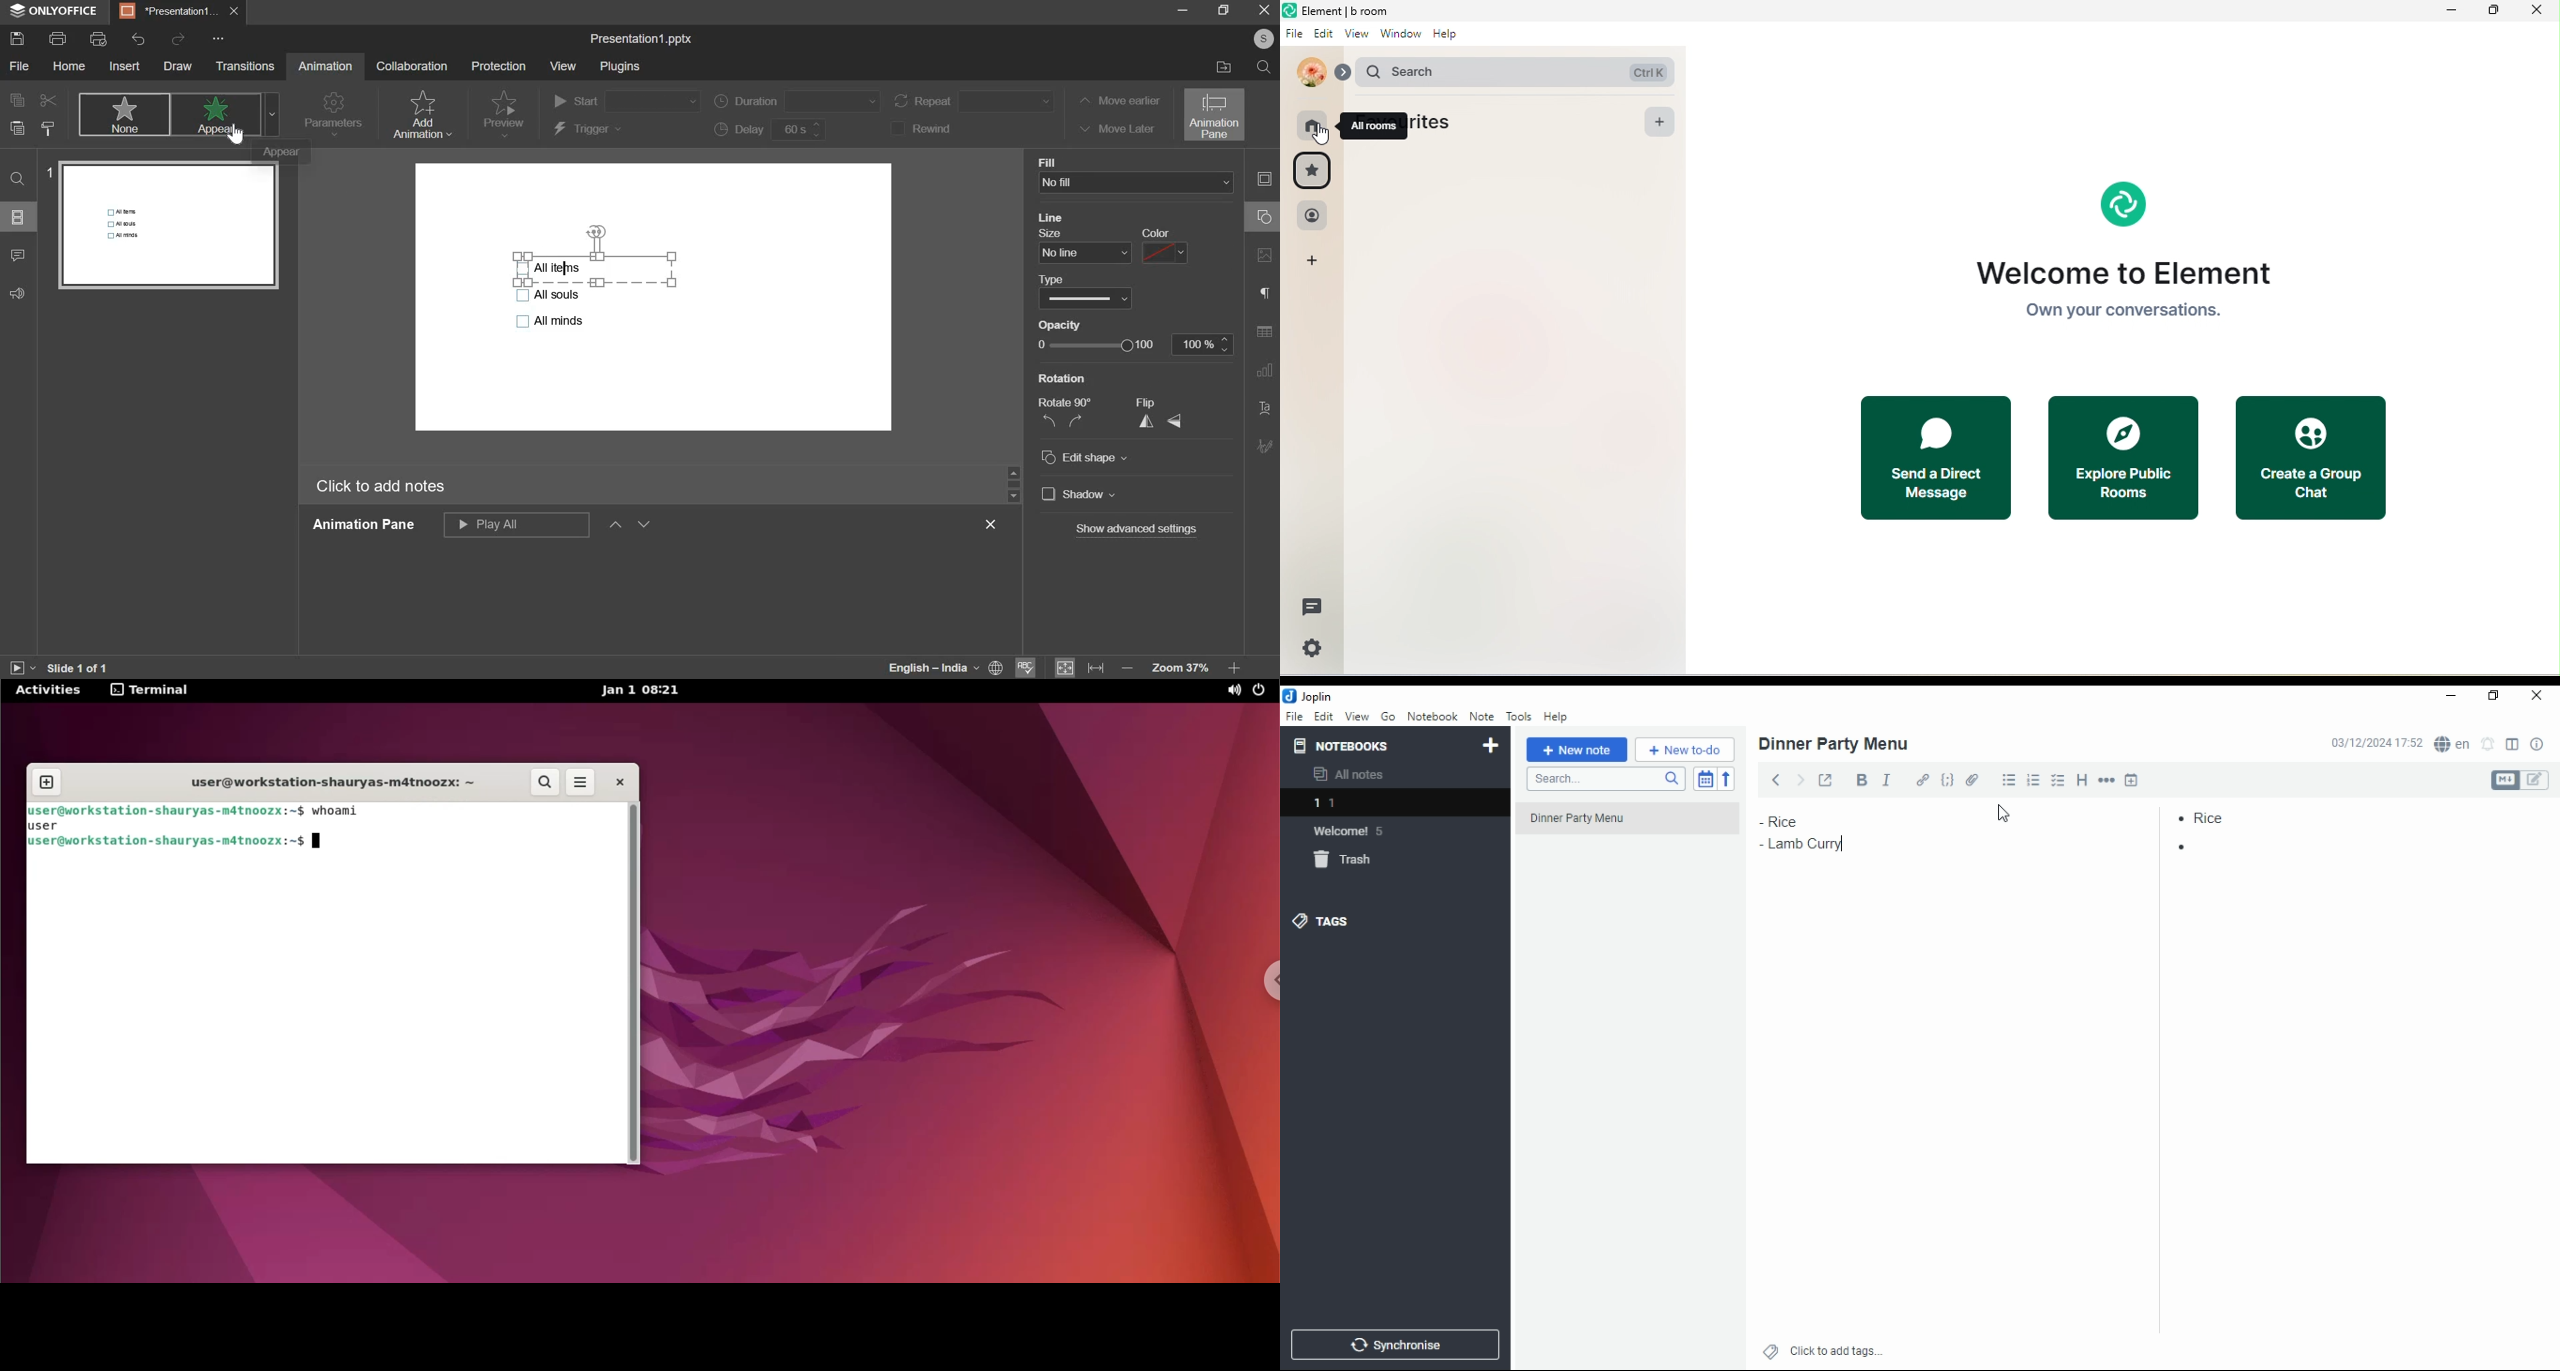 This screenshot has height=1372, width=2576. I want to click on vertical slider, so click(1014, 485).